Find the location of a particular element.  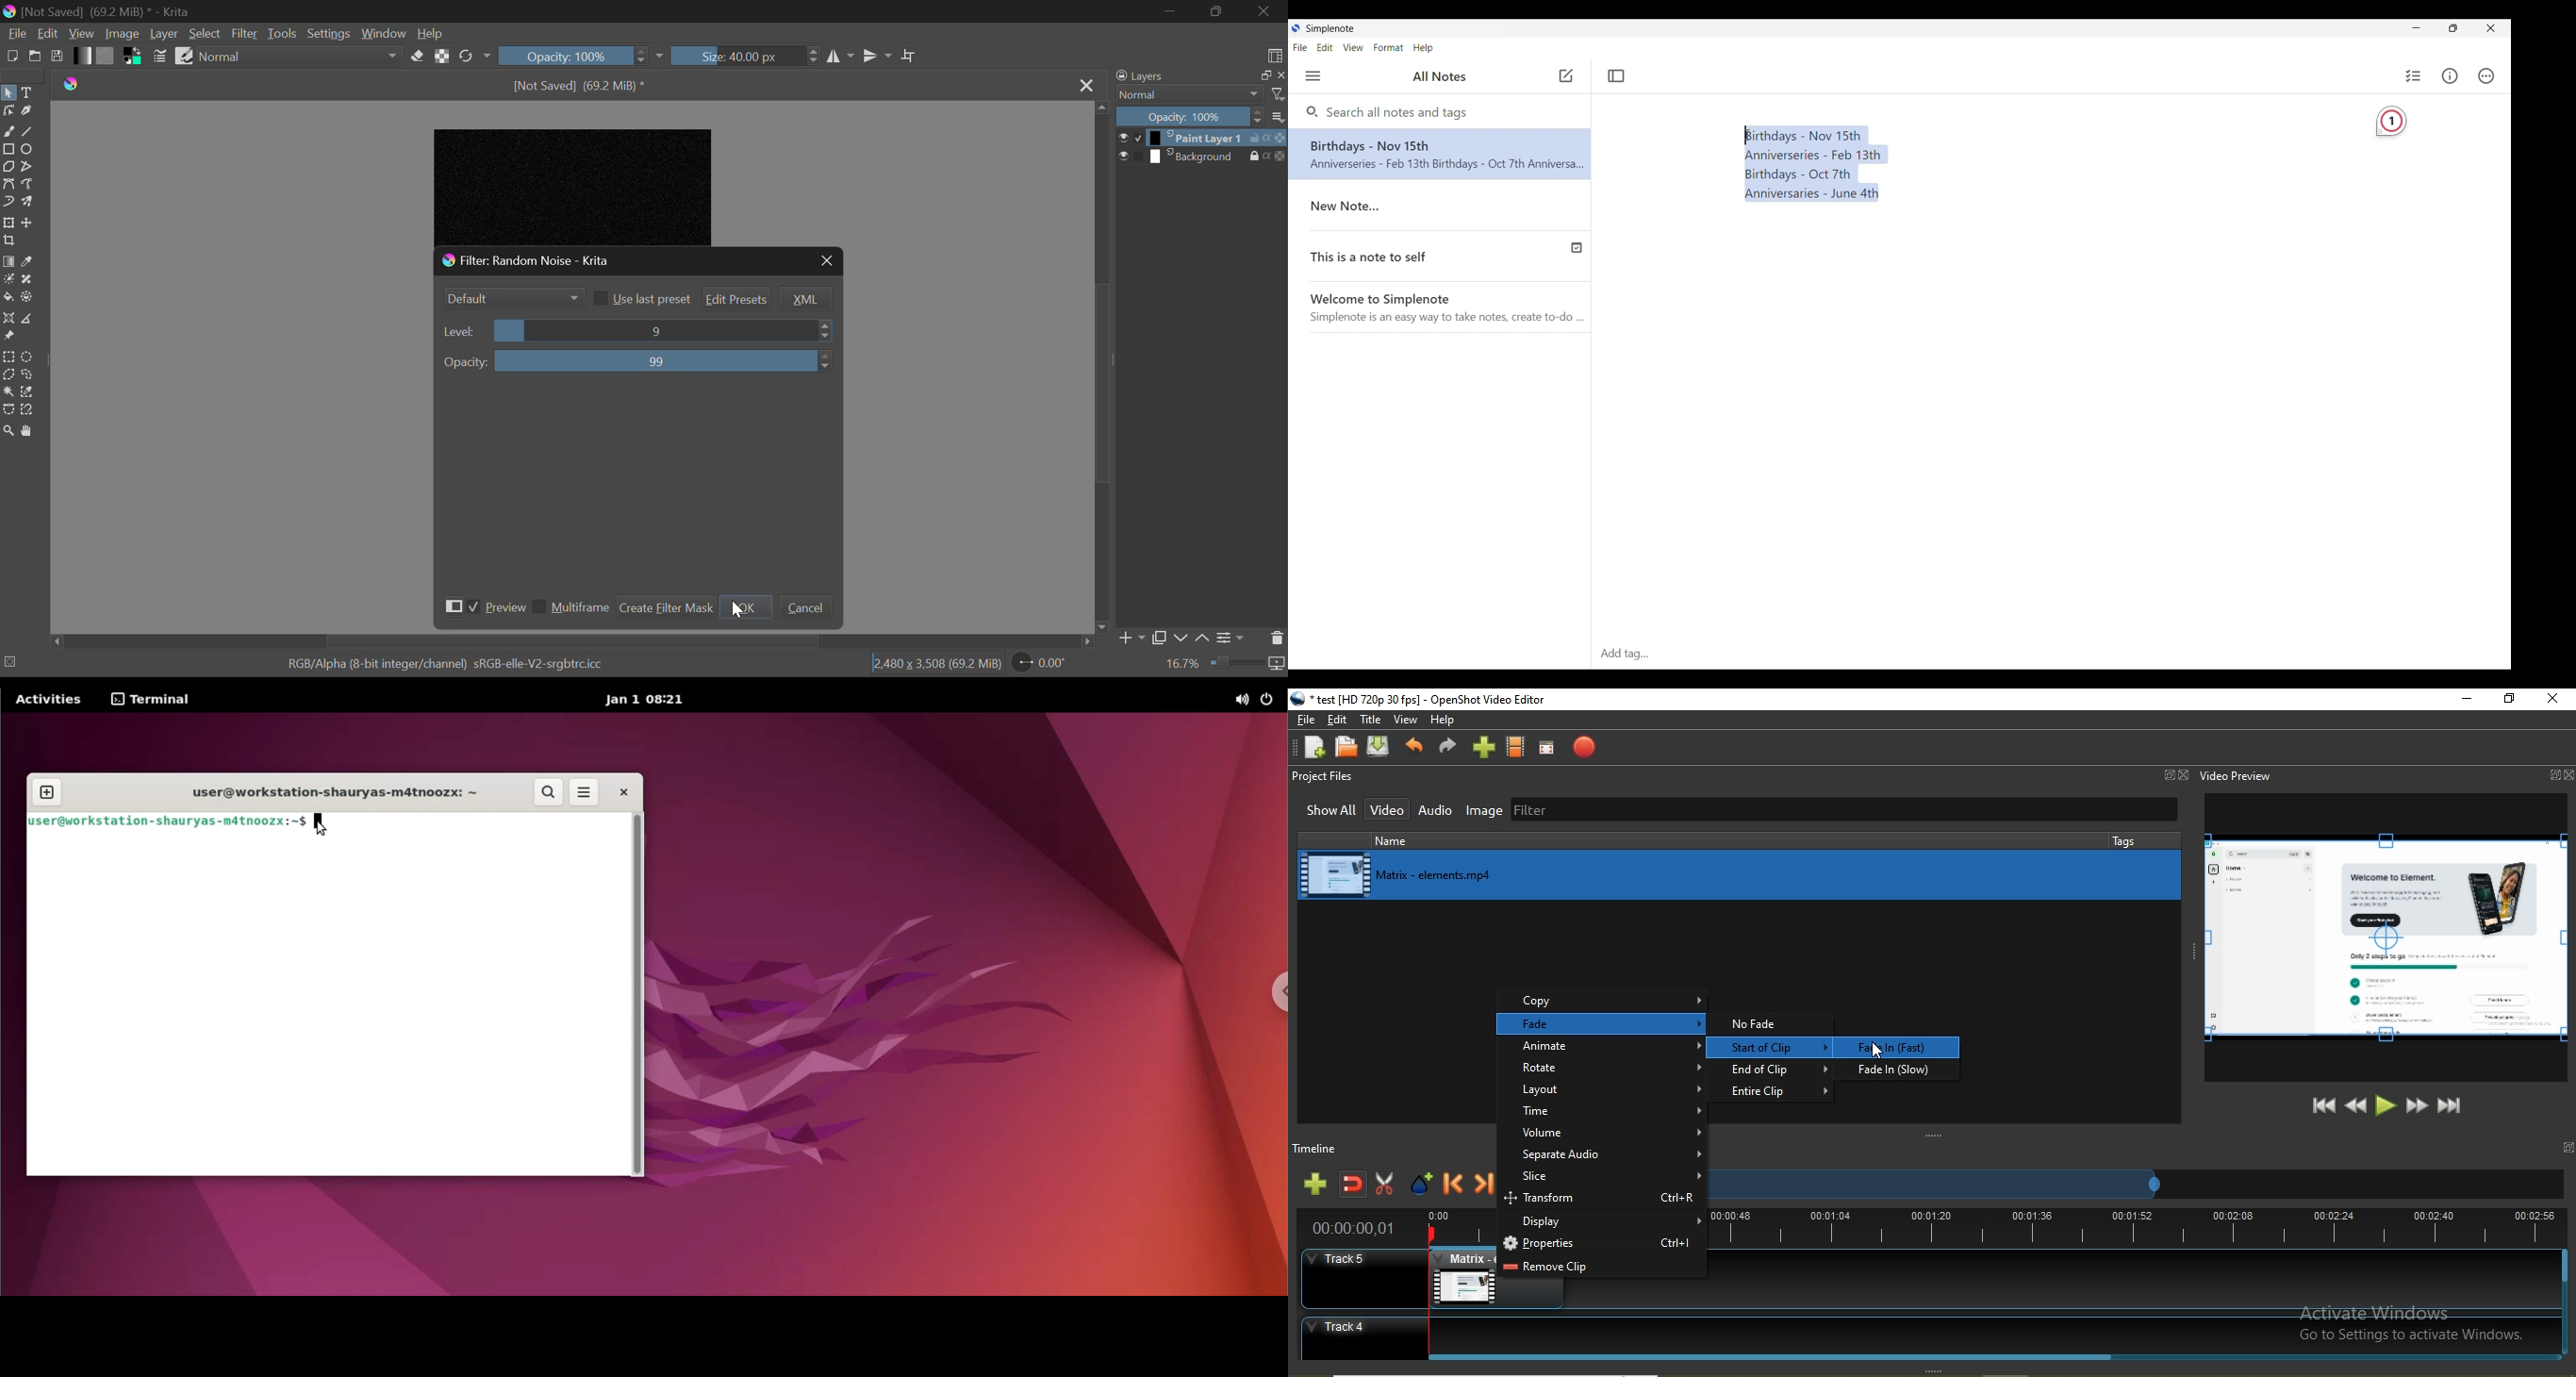

New Note..(Older note) is located at coordinates (1443, 207).